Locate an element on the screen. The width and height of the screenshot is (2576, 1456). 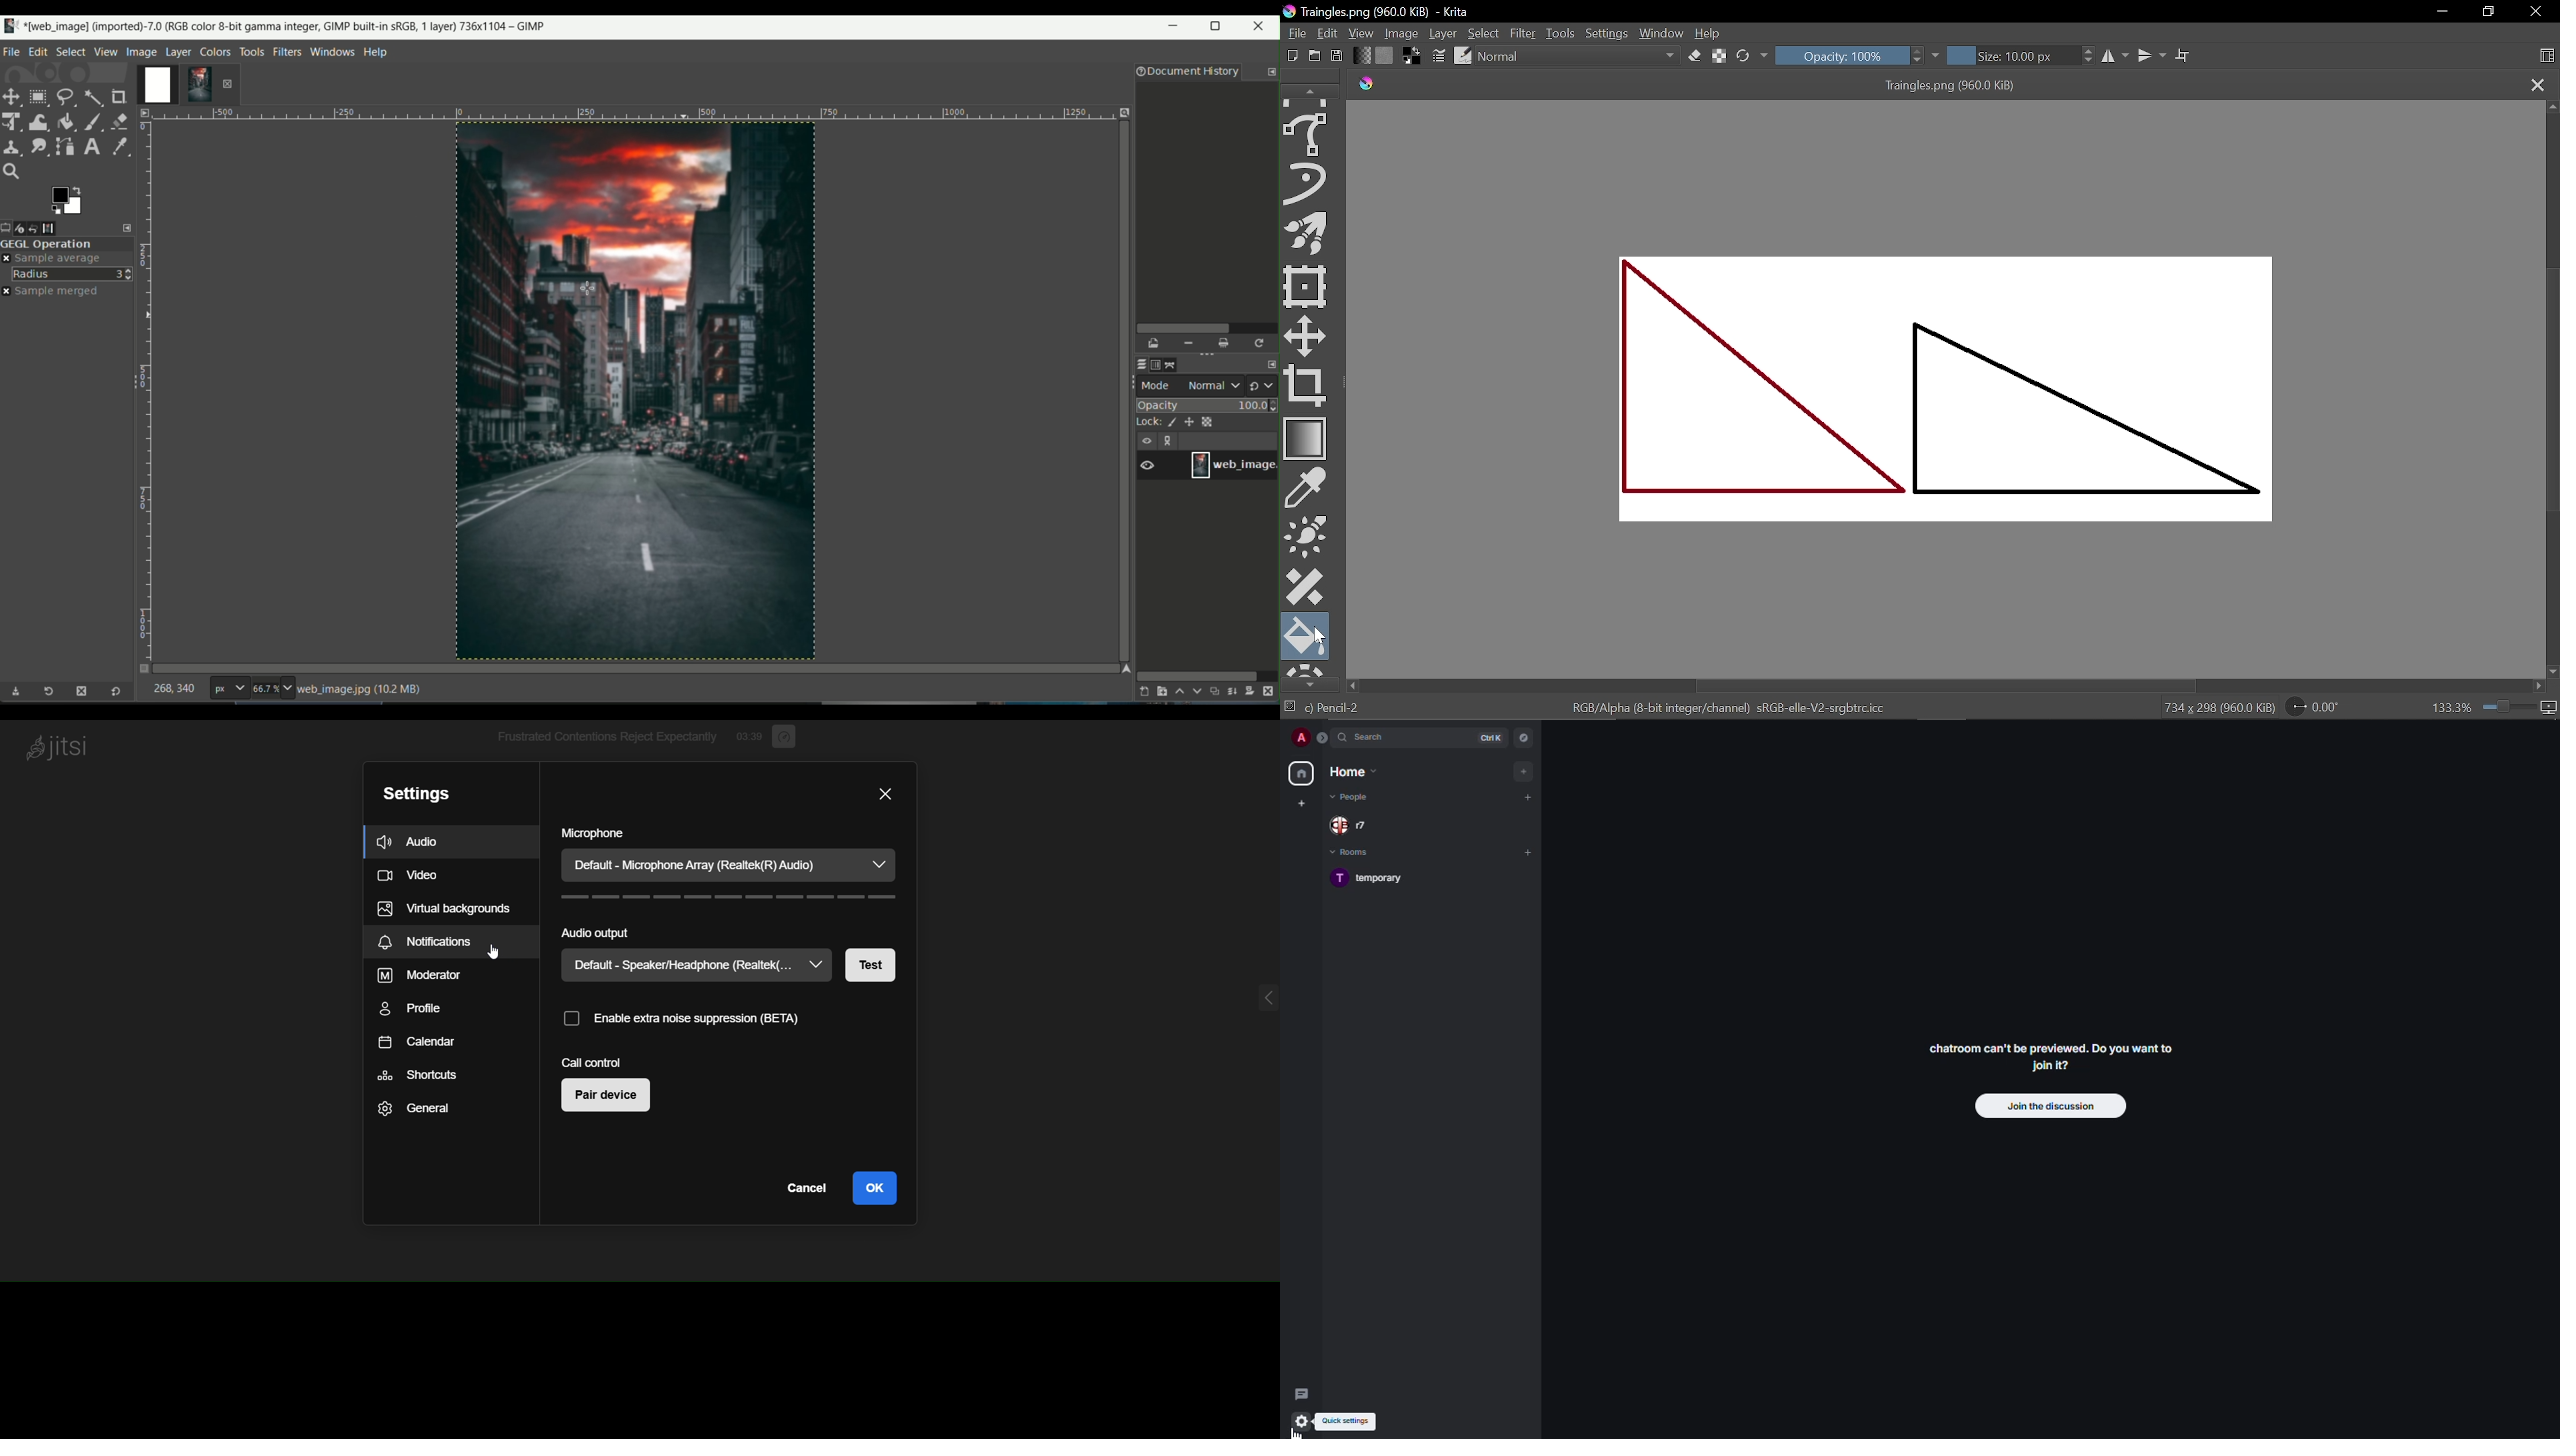
Move down is located at coordinates (2552, 672).